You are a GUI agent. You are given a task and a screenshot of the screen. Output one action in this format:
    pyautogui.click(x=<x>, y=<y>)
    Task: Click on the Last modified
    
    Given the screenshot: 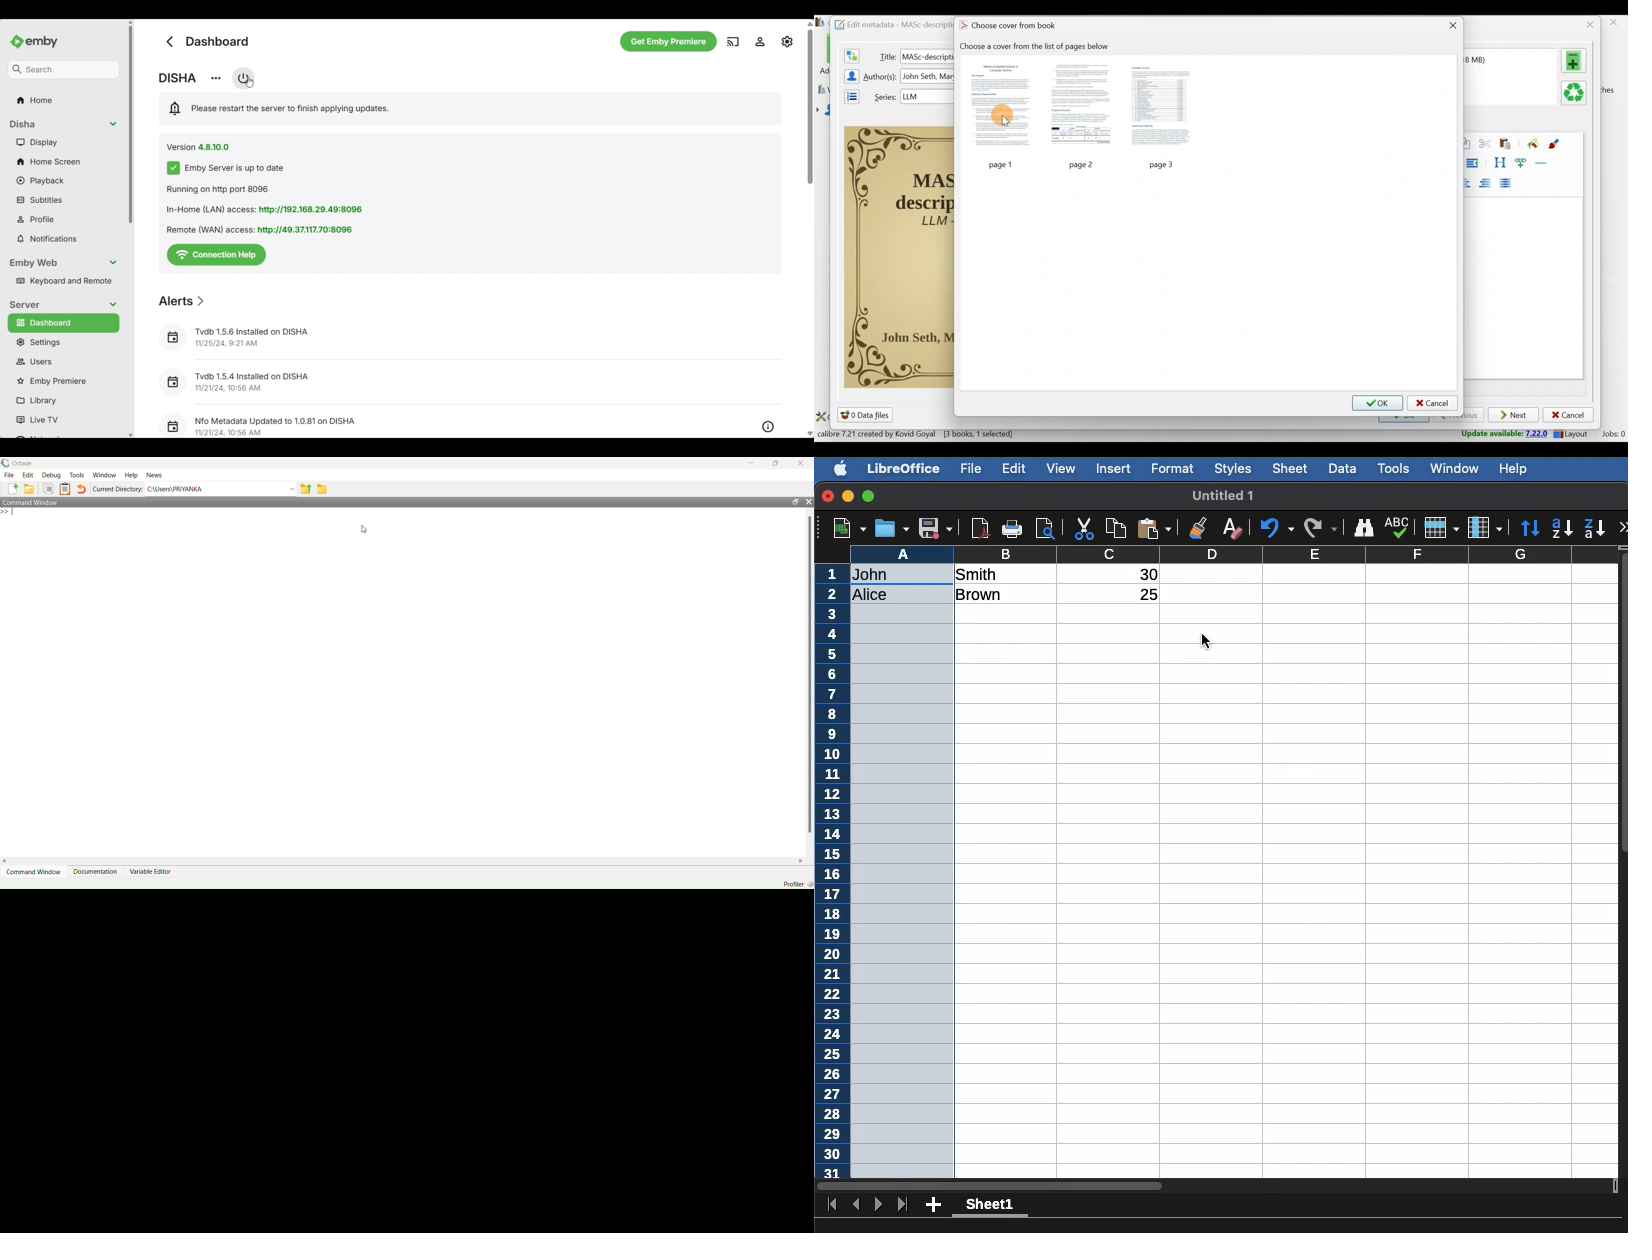 What is the action you would take?
    pyautogui.click(x=1486, y=60)
    